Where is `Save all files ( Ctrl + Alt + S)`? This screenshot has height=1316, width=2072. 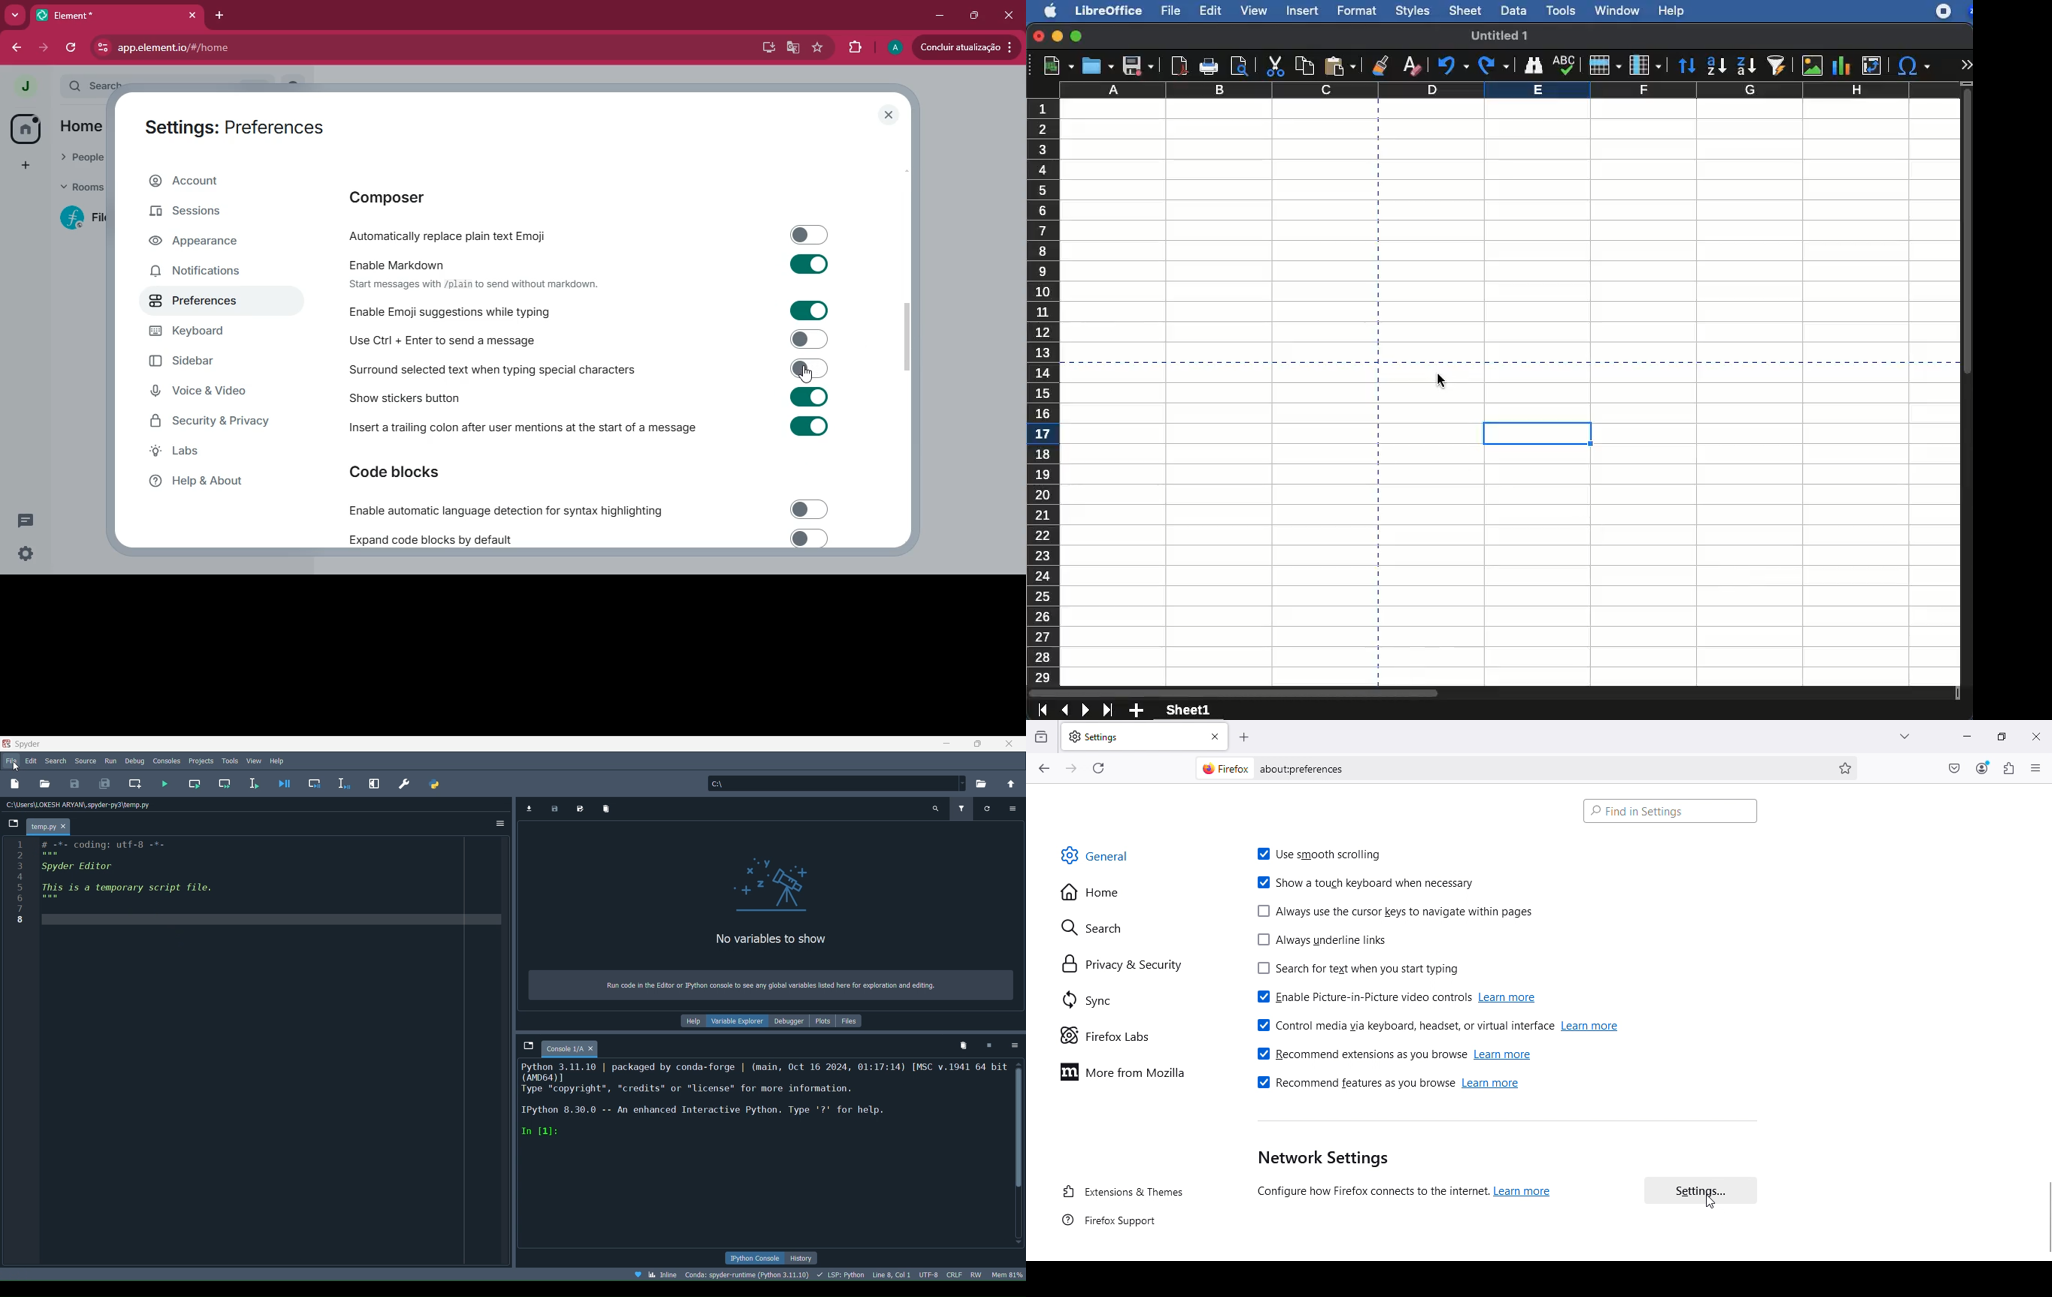 Save all files ( Ctrl + Alt + S) is located at coordinates (101, 784).